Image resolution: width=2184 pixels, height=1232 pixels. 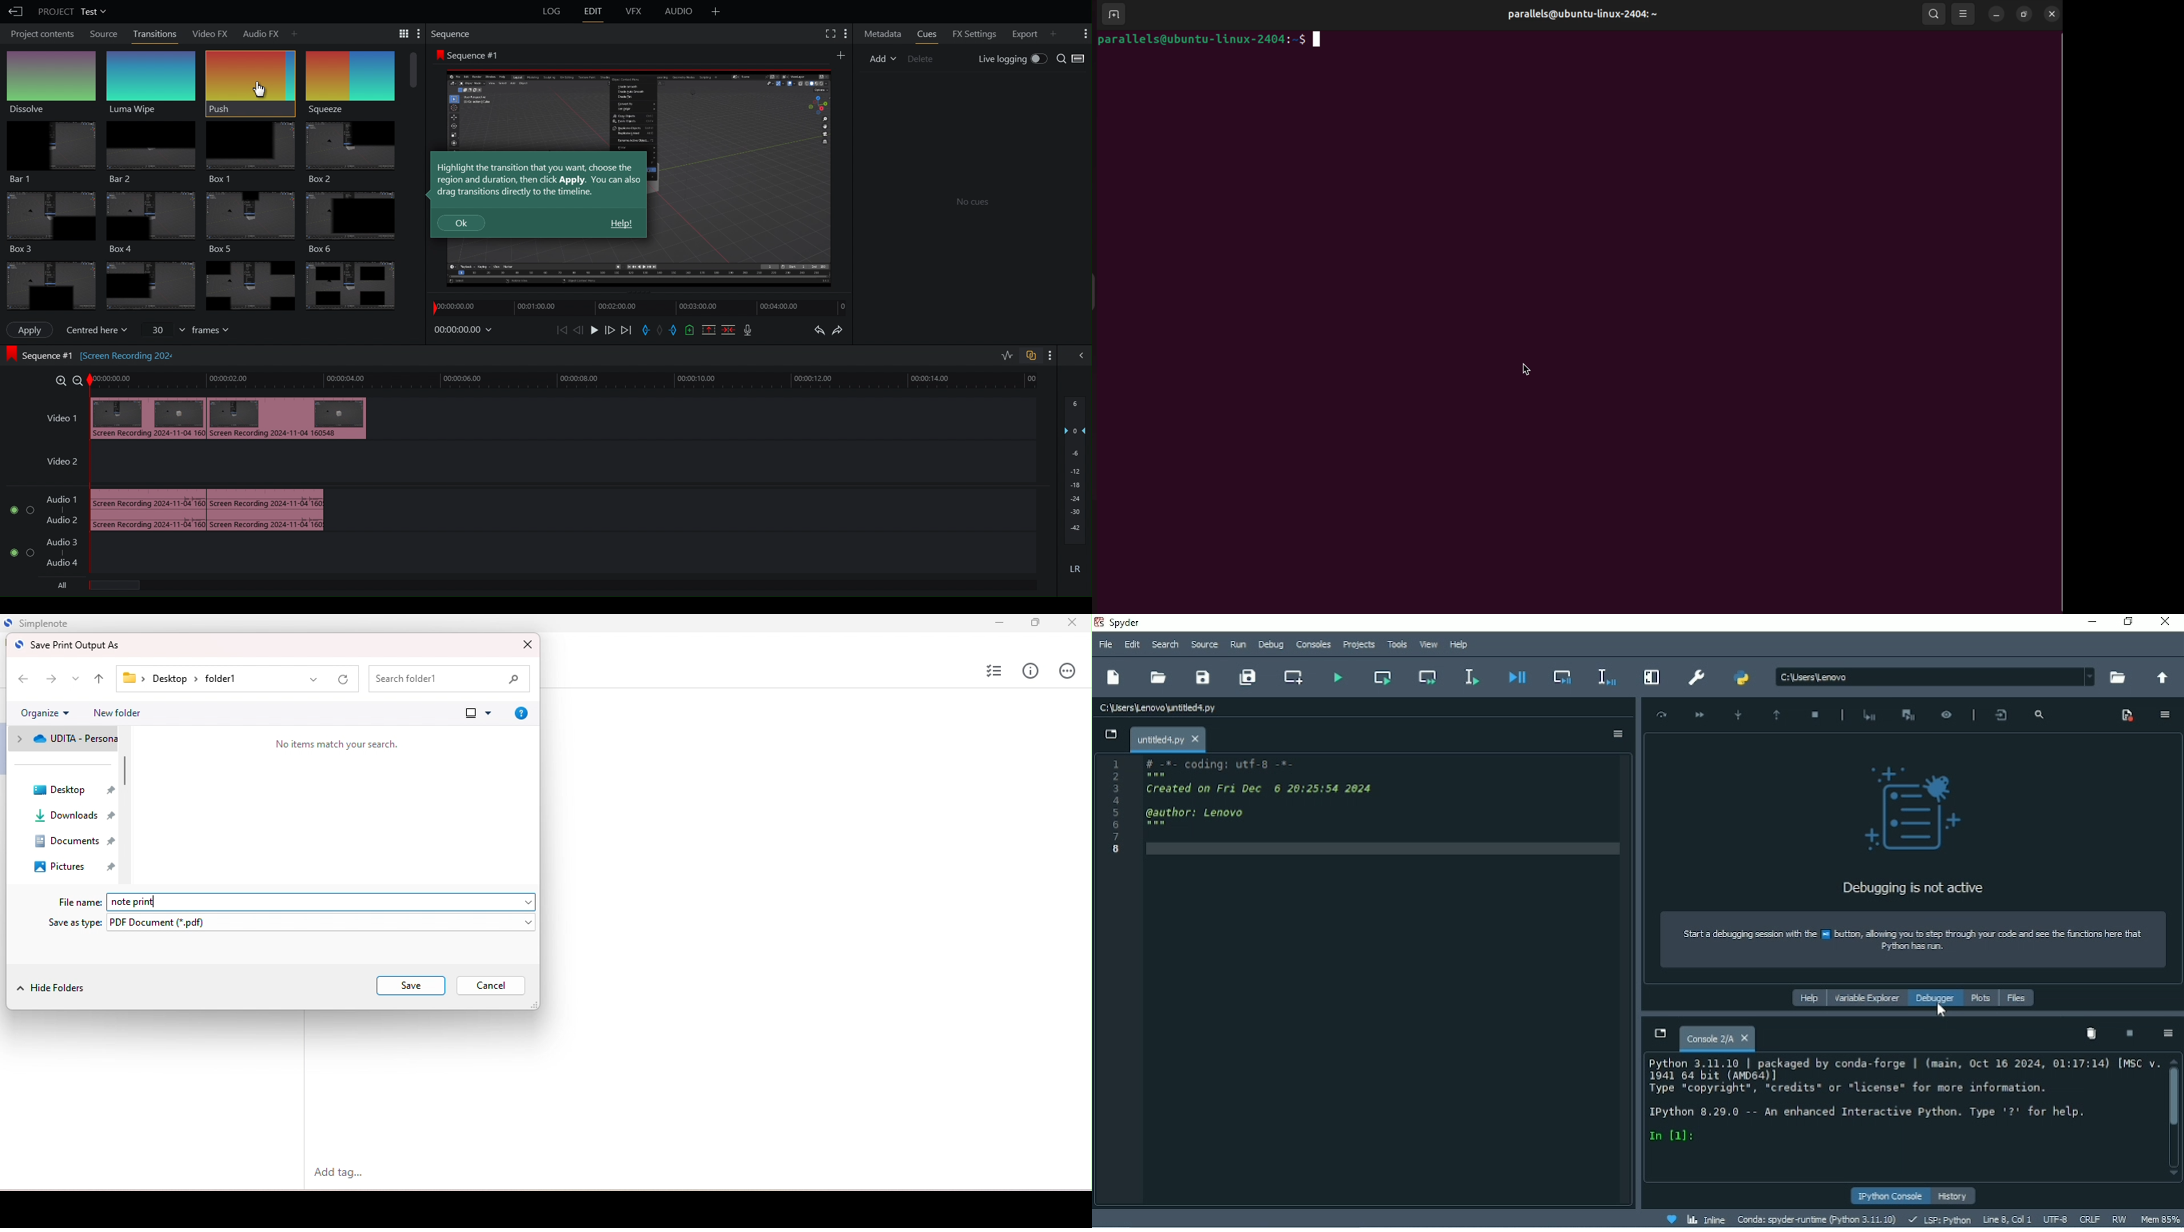 I want to click on File name, so click(x=1167, y=739).